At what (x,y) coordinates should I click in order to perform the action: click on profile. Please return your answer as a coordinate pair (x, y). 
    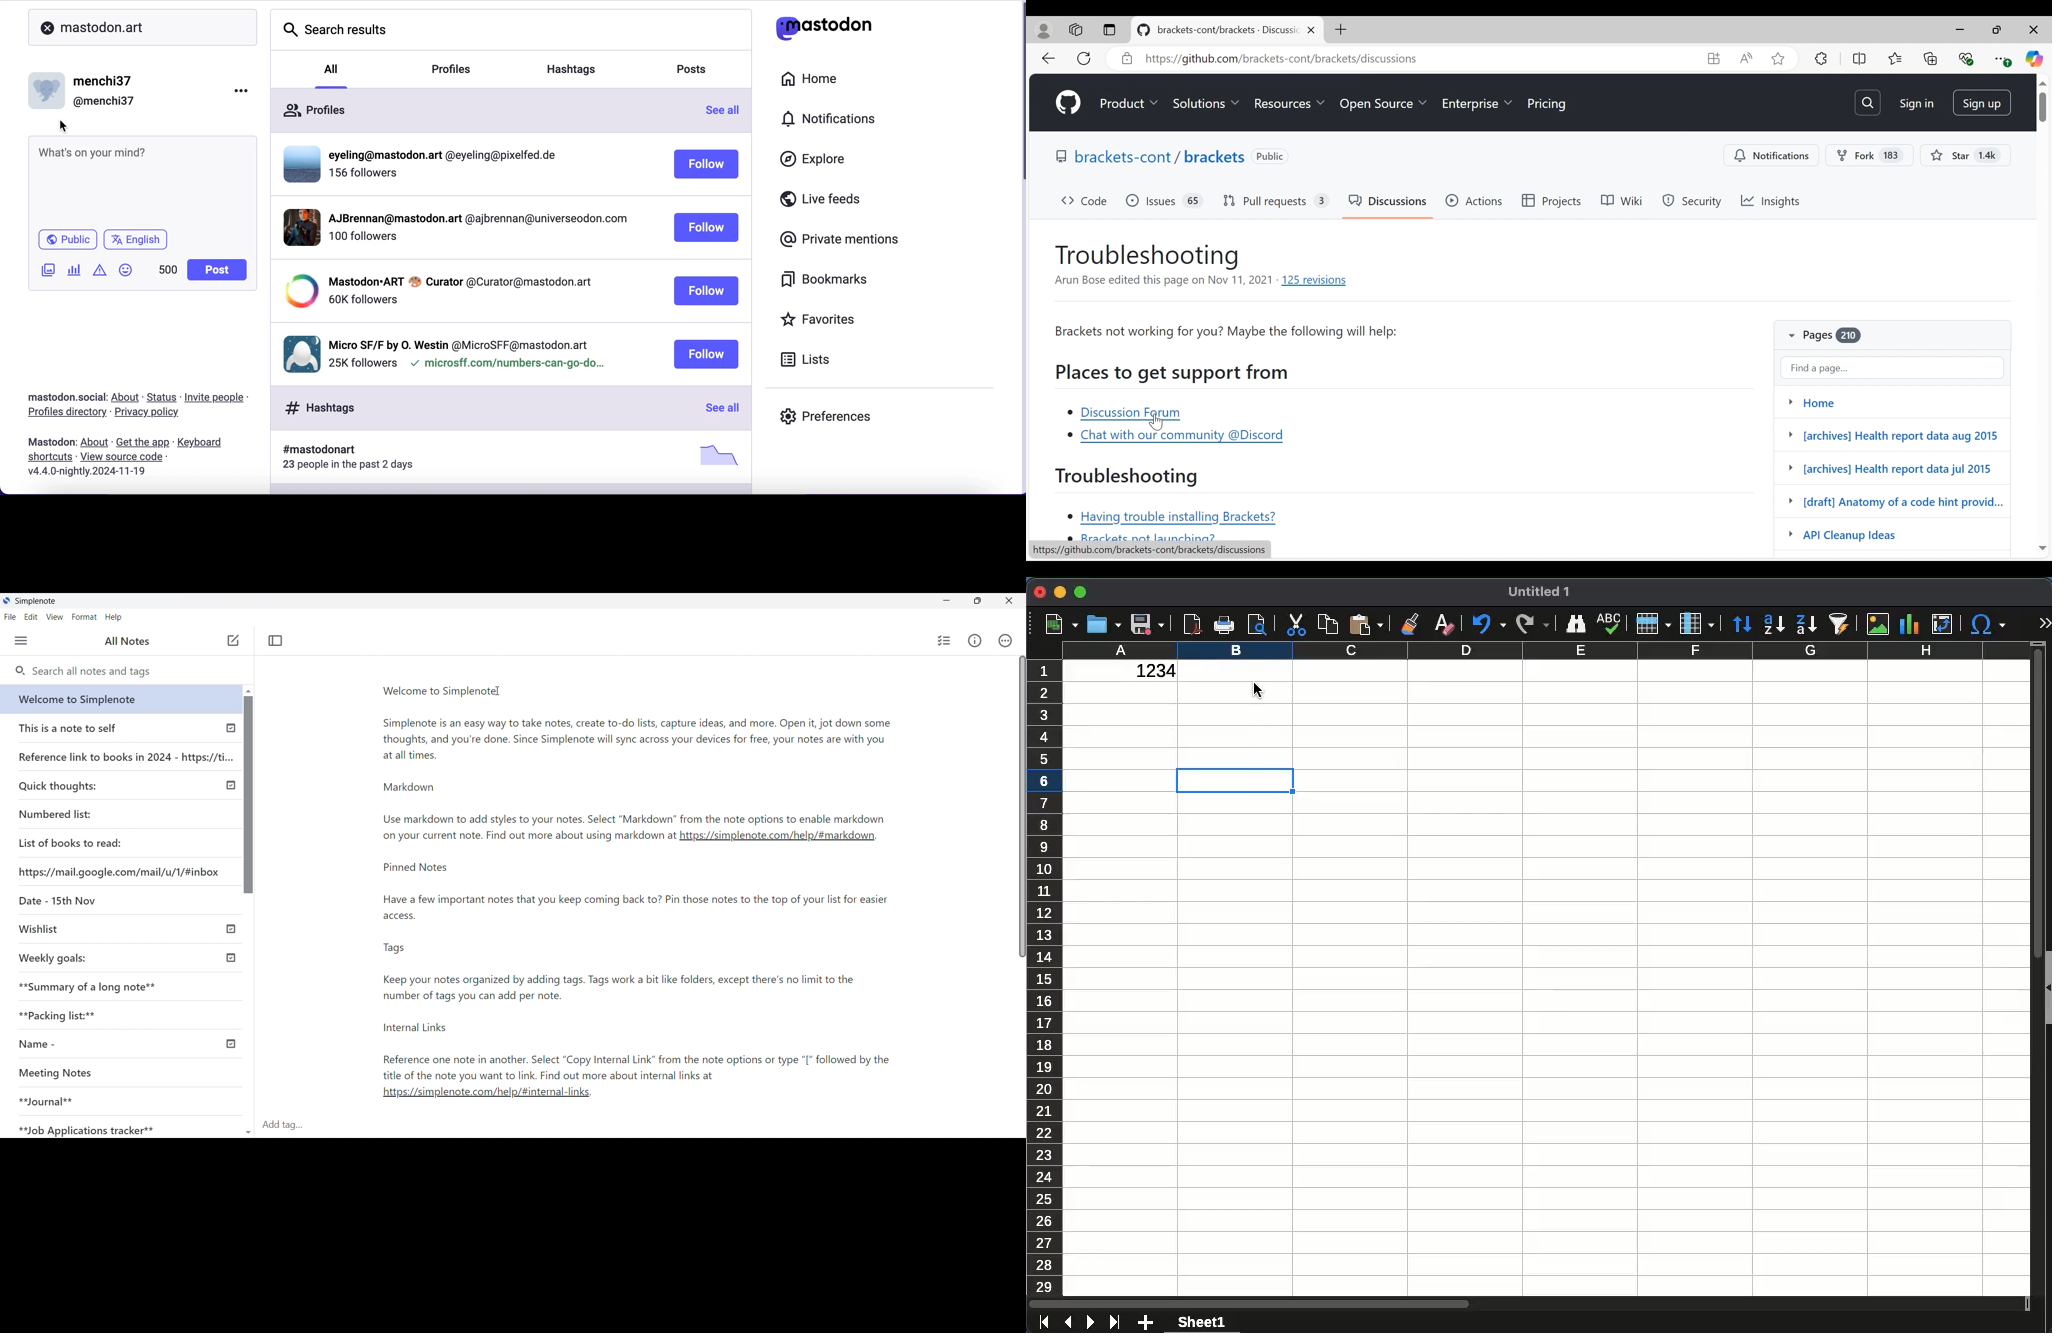
    Looking at the image, I should click on (444, 292).